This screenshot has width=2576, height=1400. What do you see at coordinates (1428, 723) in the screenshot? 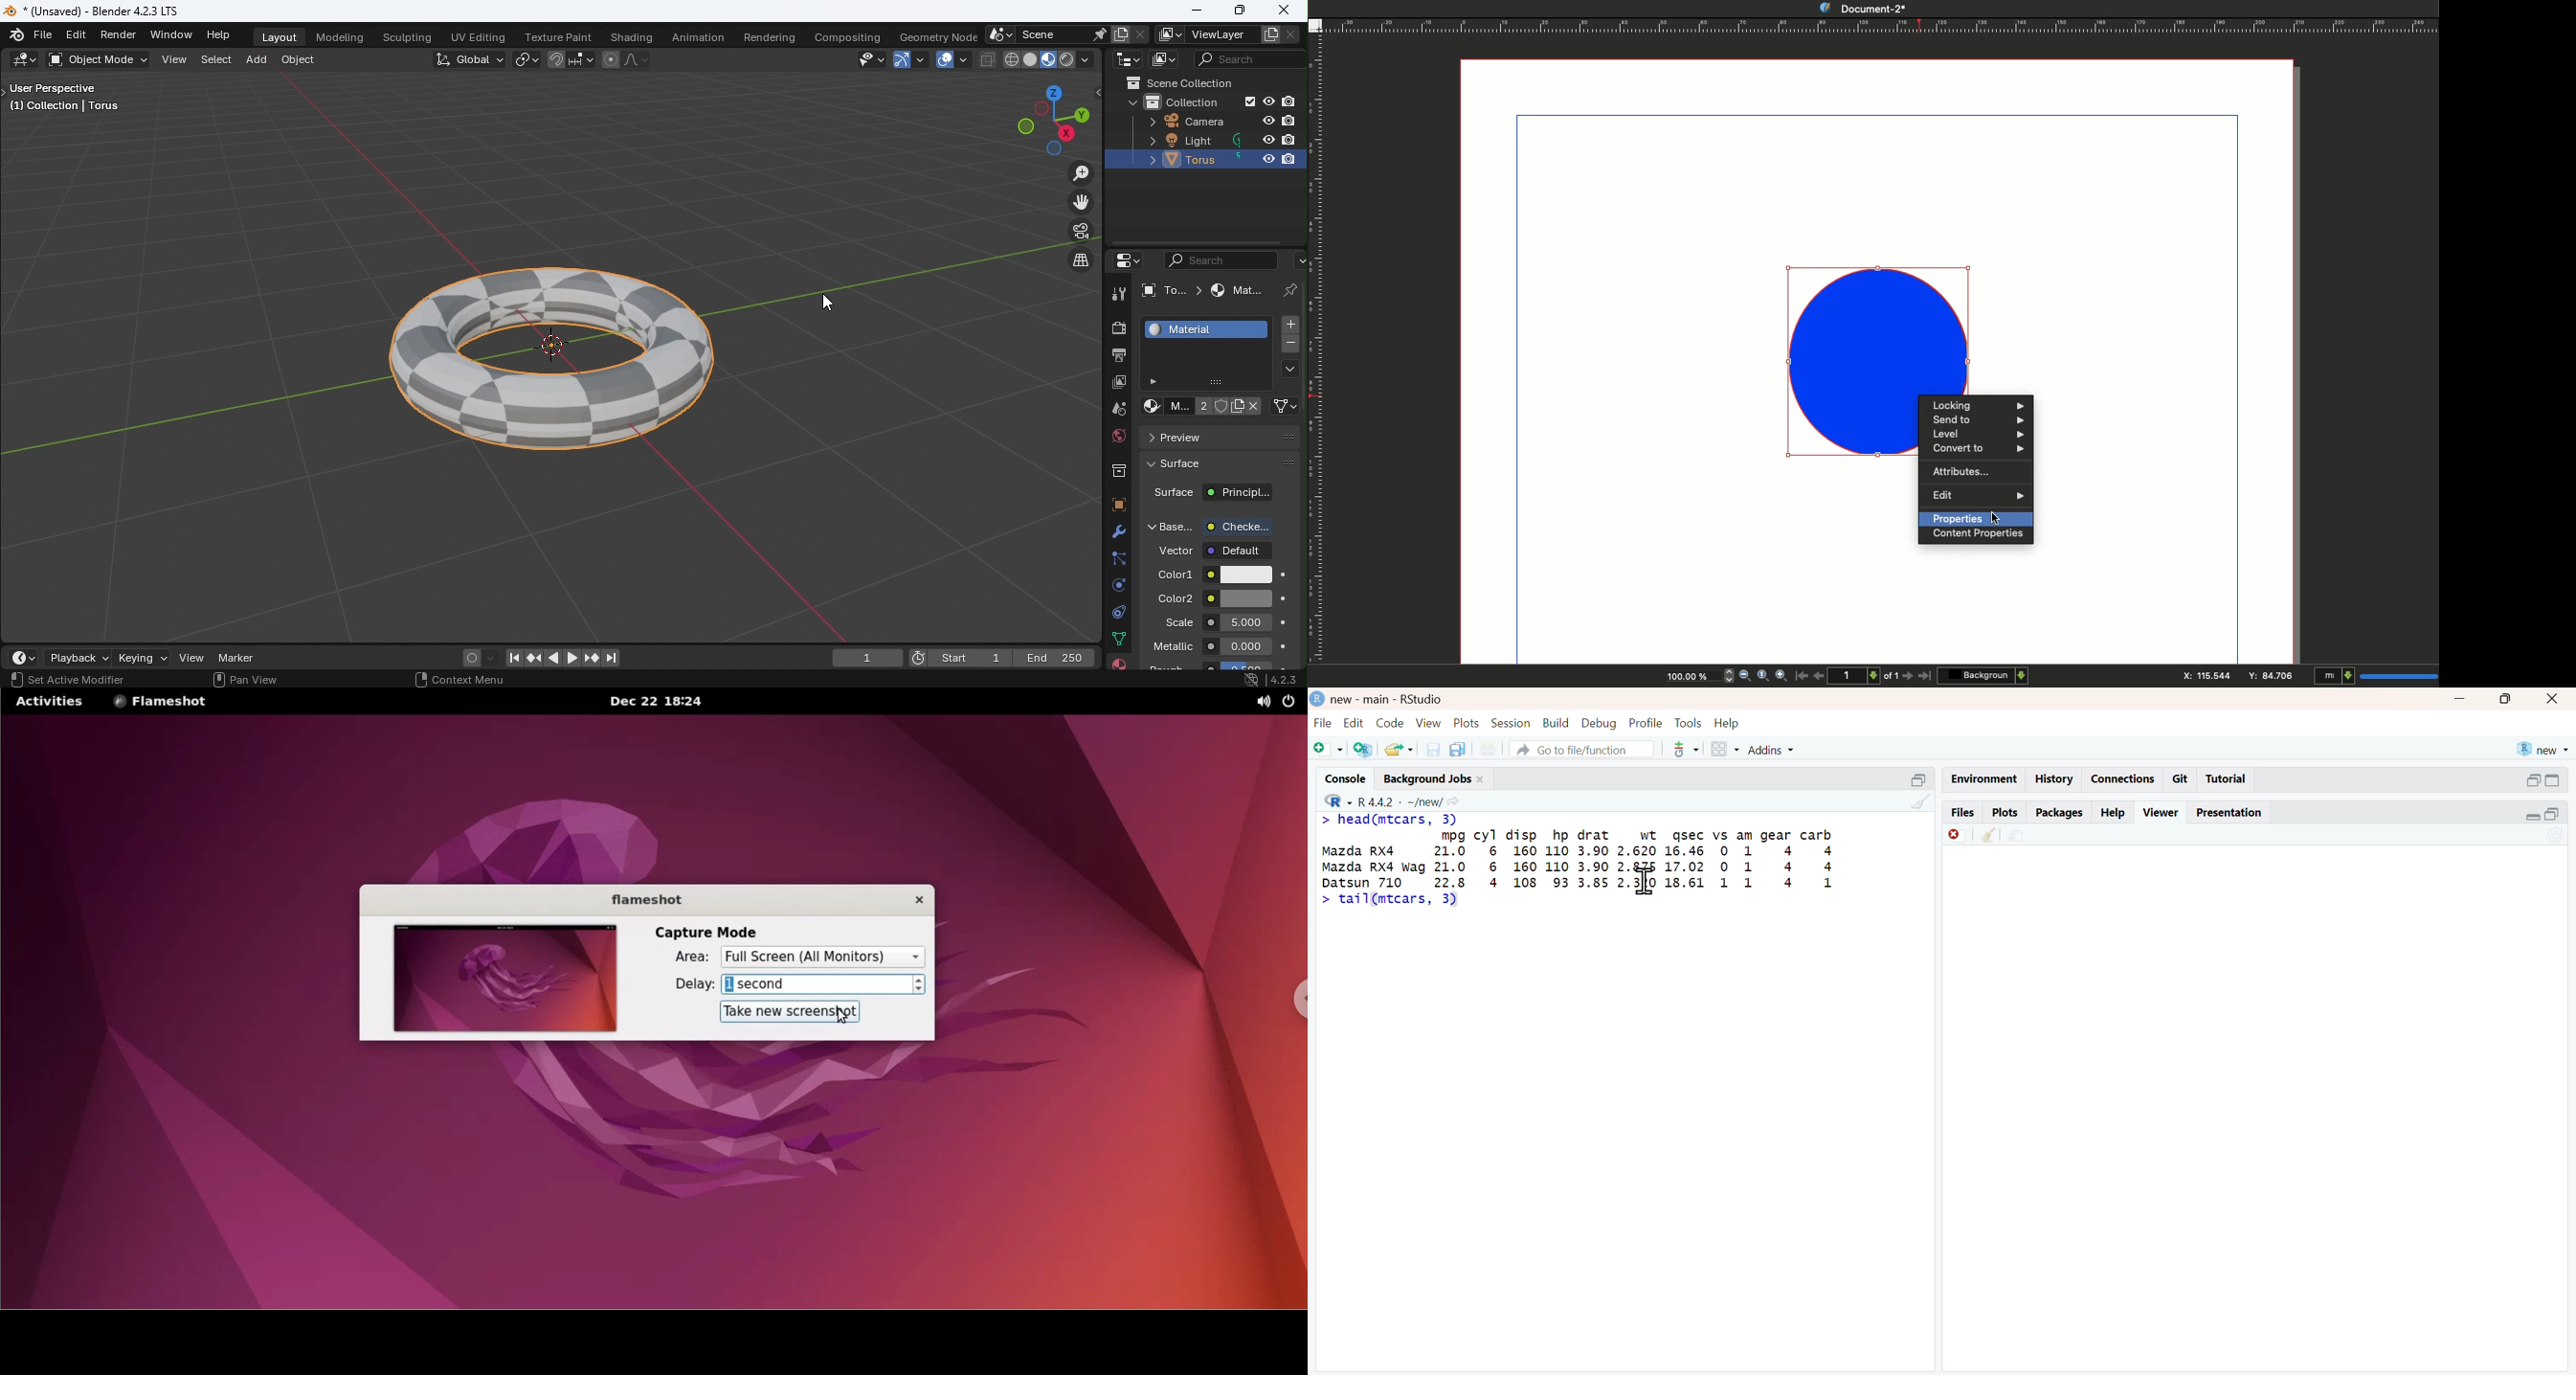
I see `View` at bounding box center [1428, 723].